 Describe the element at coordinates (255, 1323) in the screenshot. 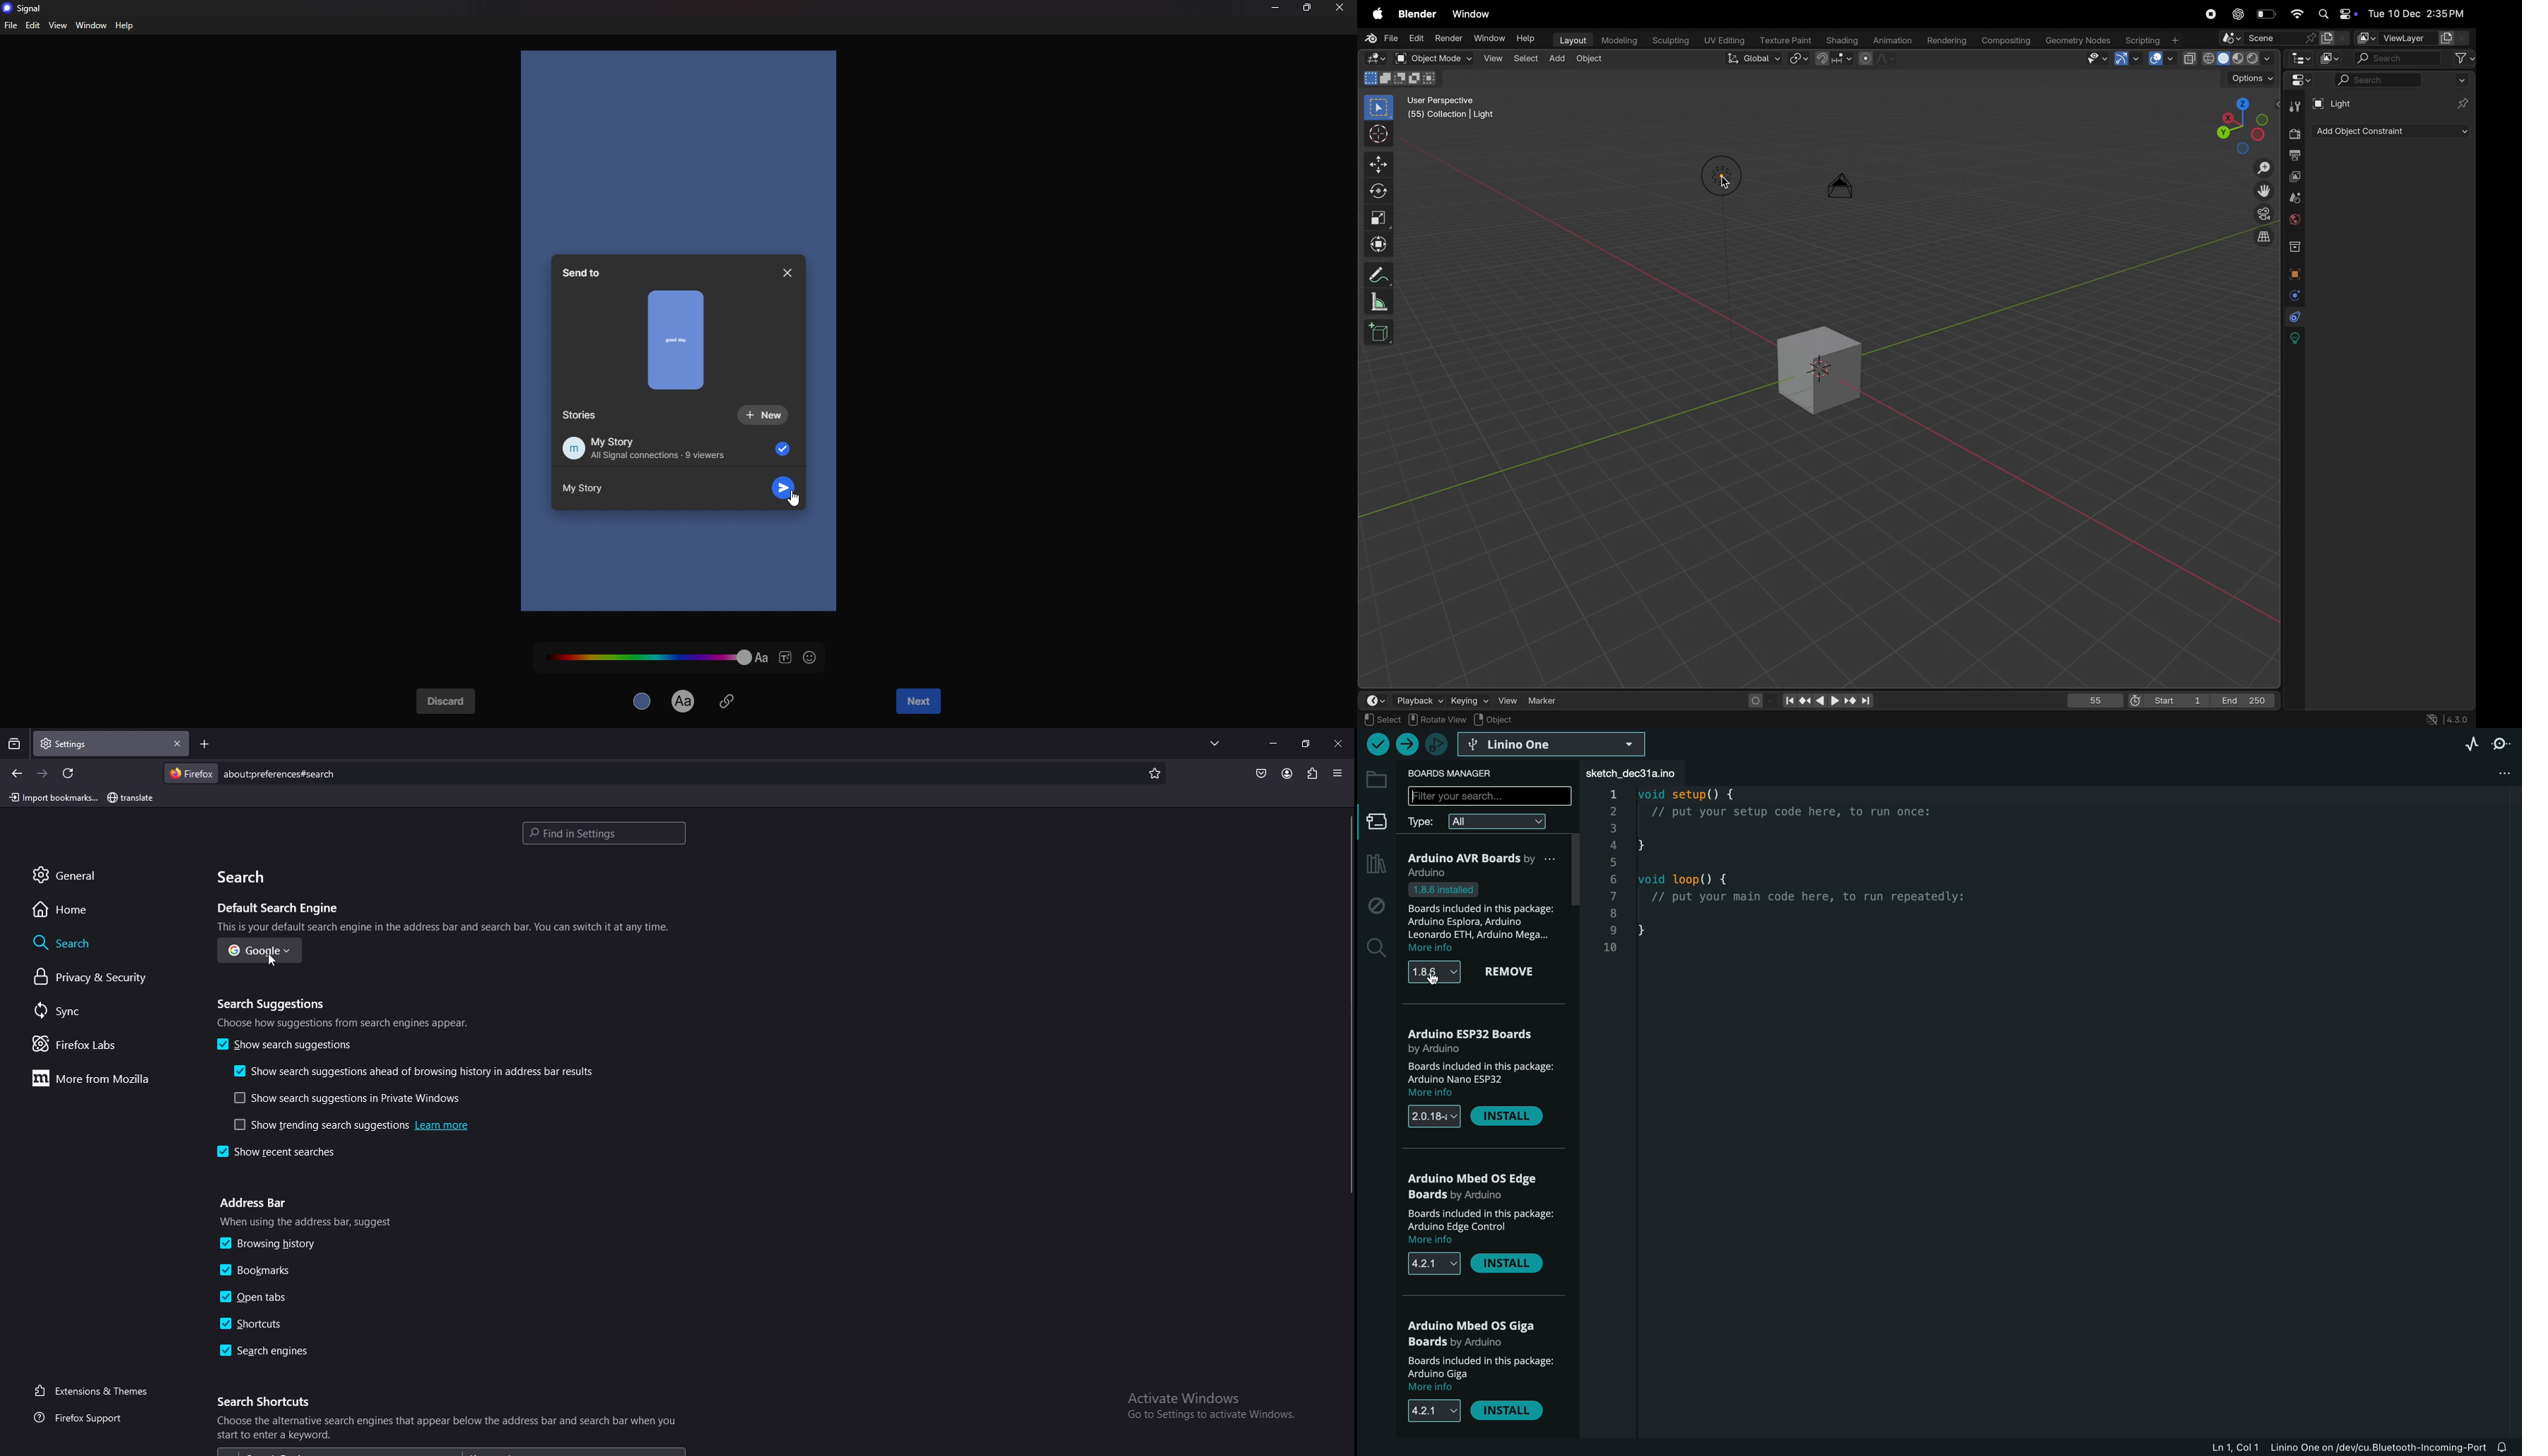

I see `shortcuts` at that location.